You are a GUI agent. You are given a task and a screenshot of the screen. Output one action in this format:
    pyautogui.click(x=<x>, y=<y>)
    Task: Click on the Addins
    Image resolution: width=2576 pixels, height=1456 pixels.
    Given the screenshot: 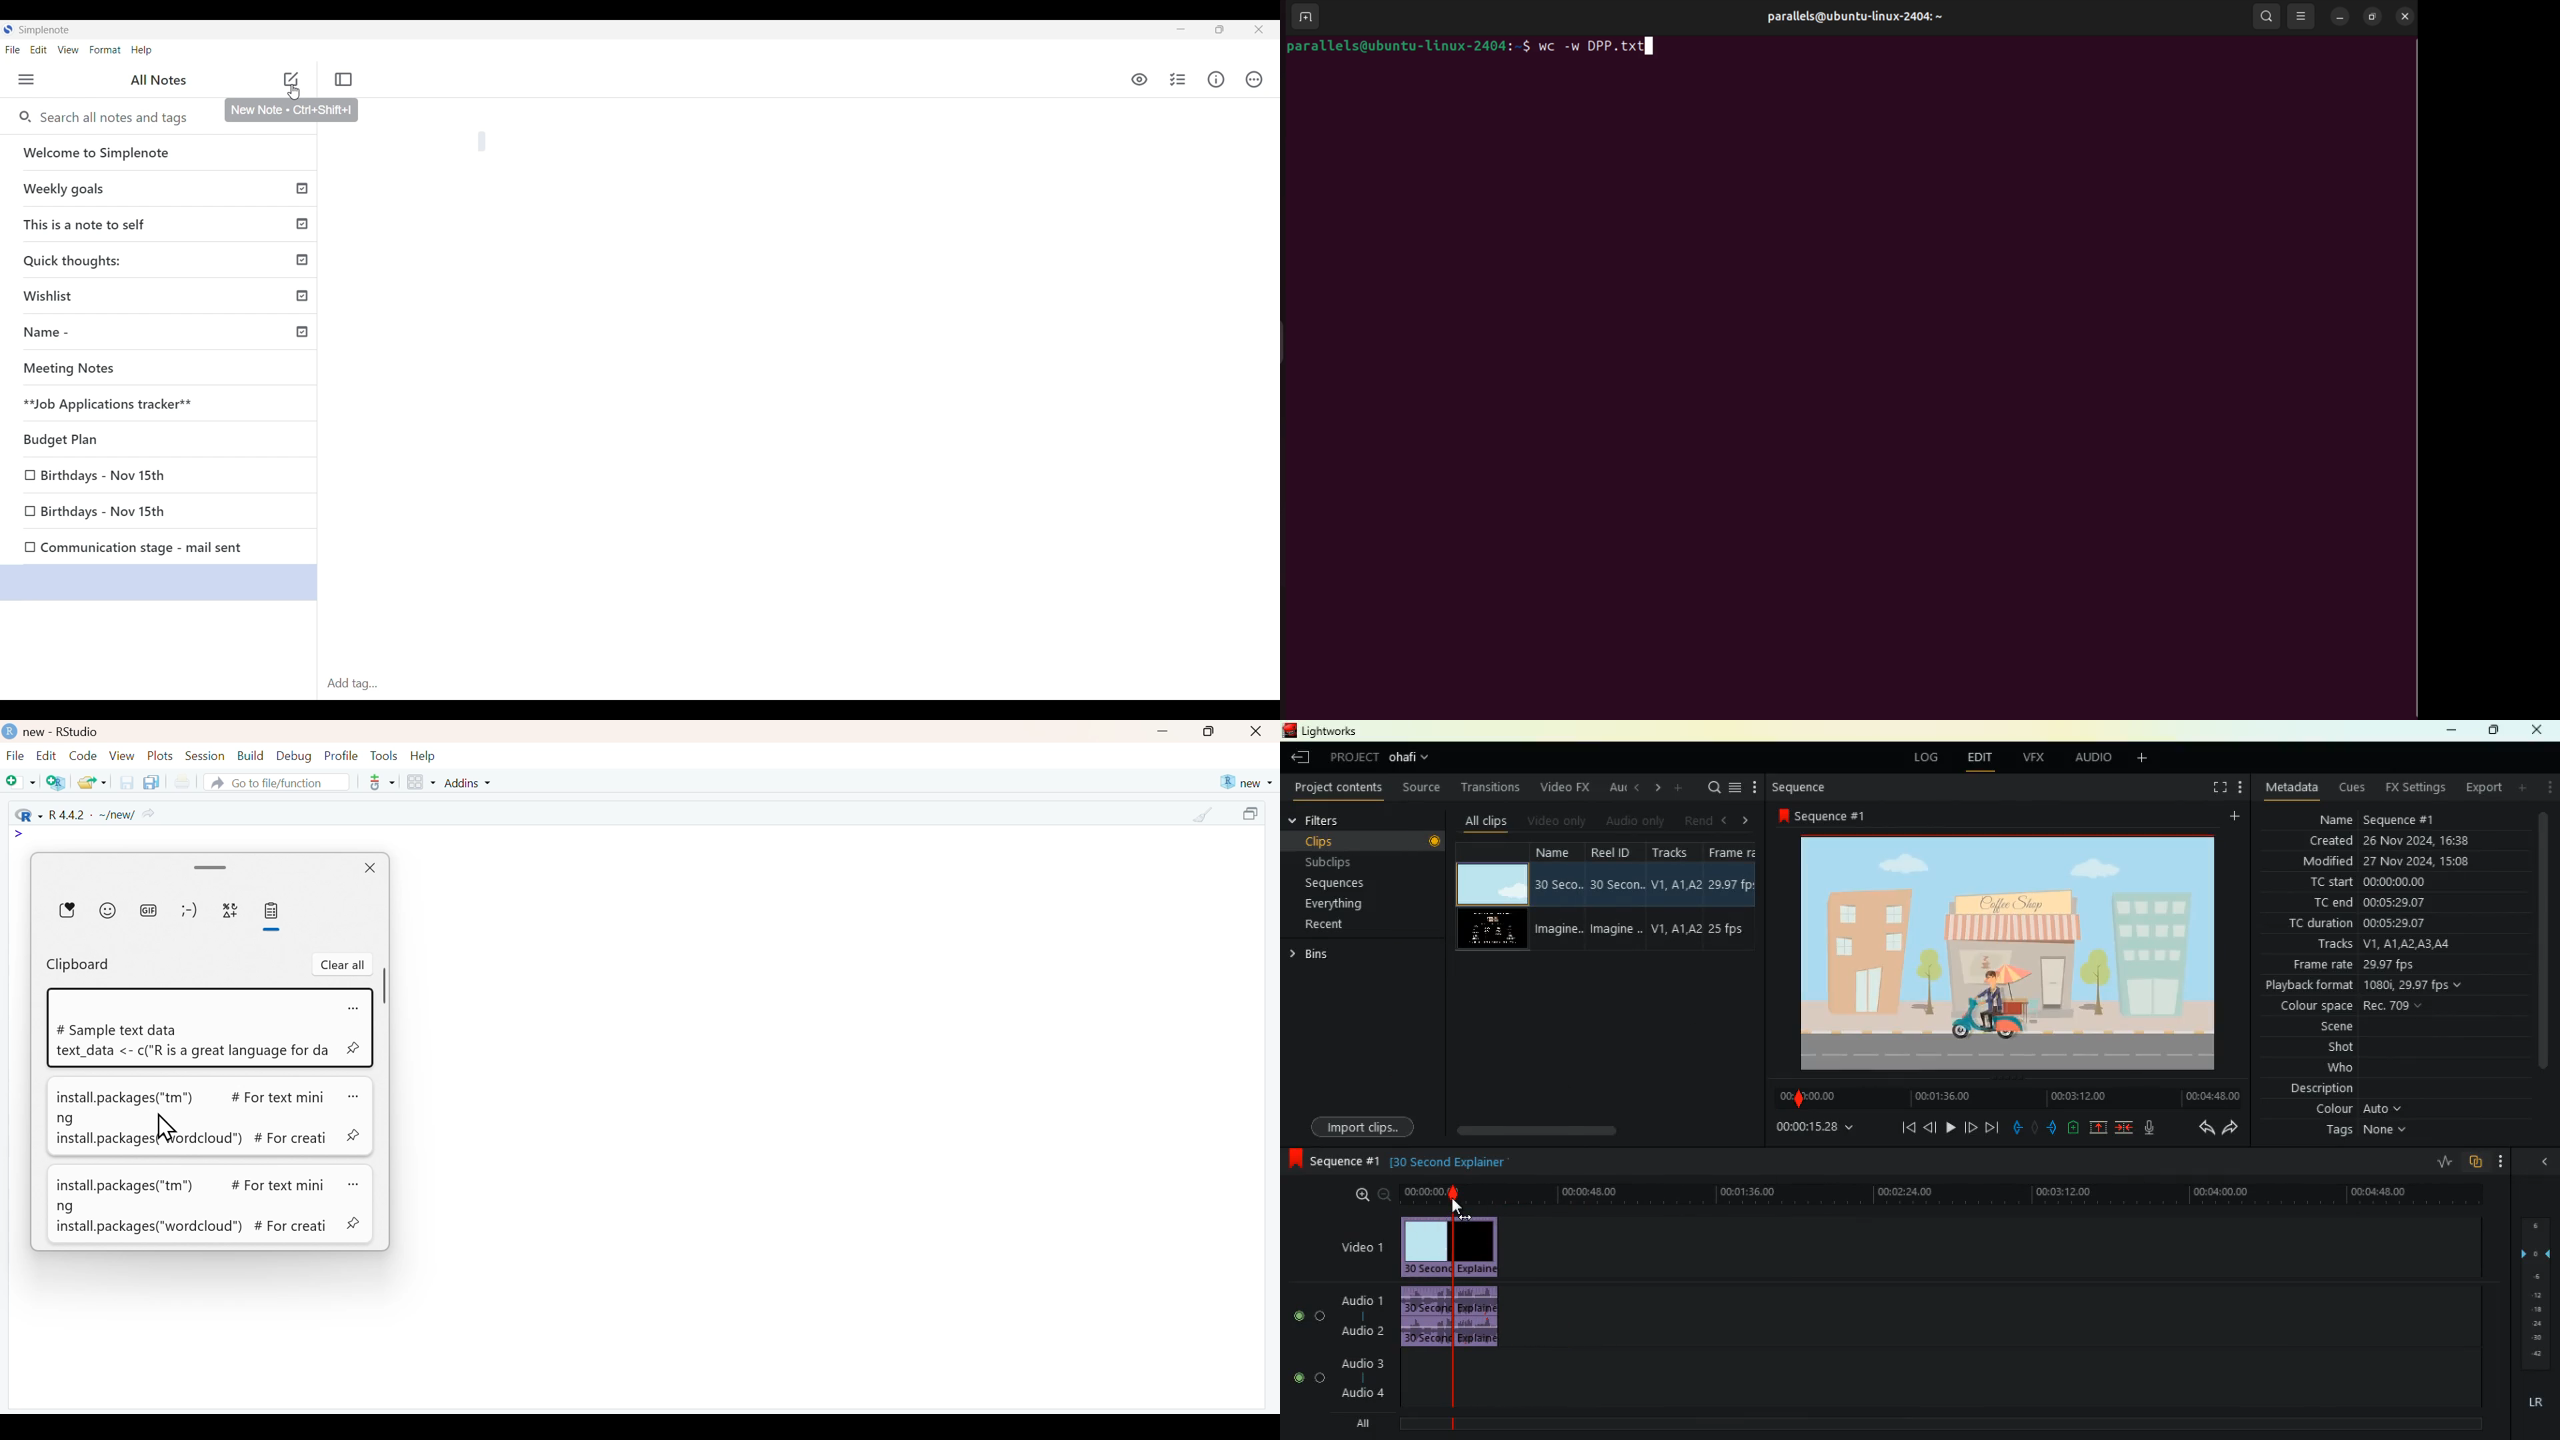 What is the action you would take?
    pyautogui.click(x=469, y=783)
    